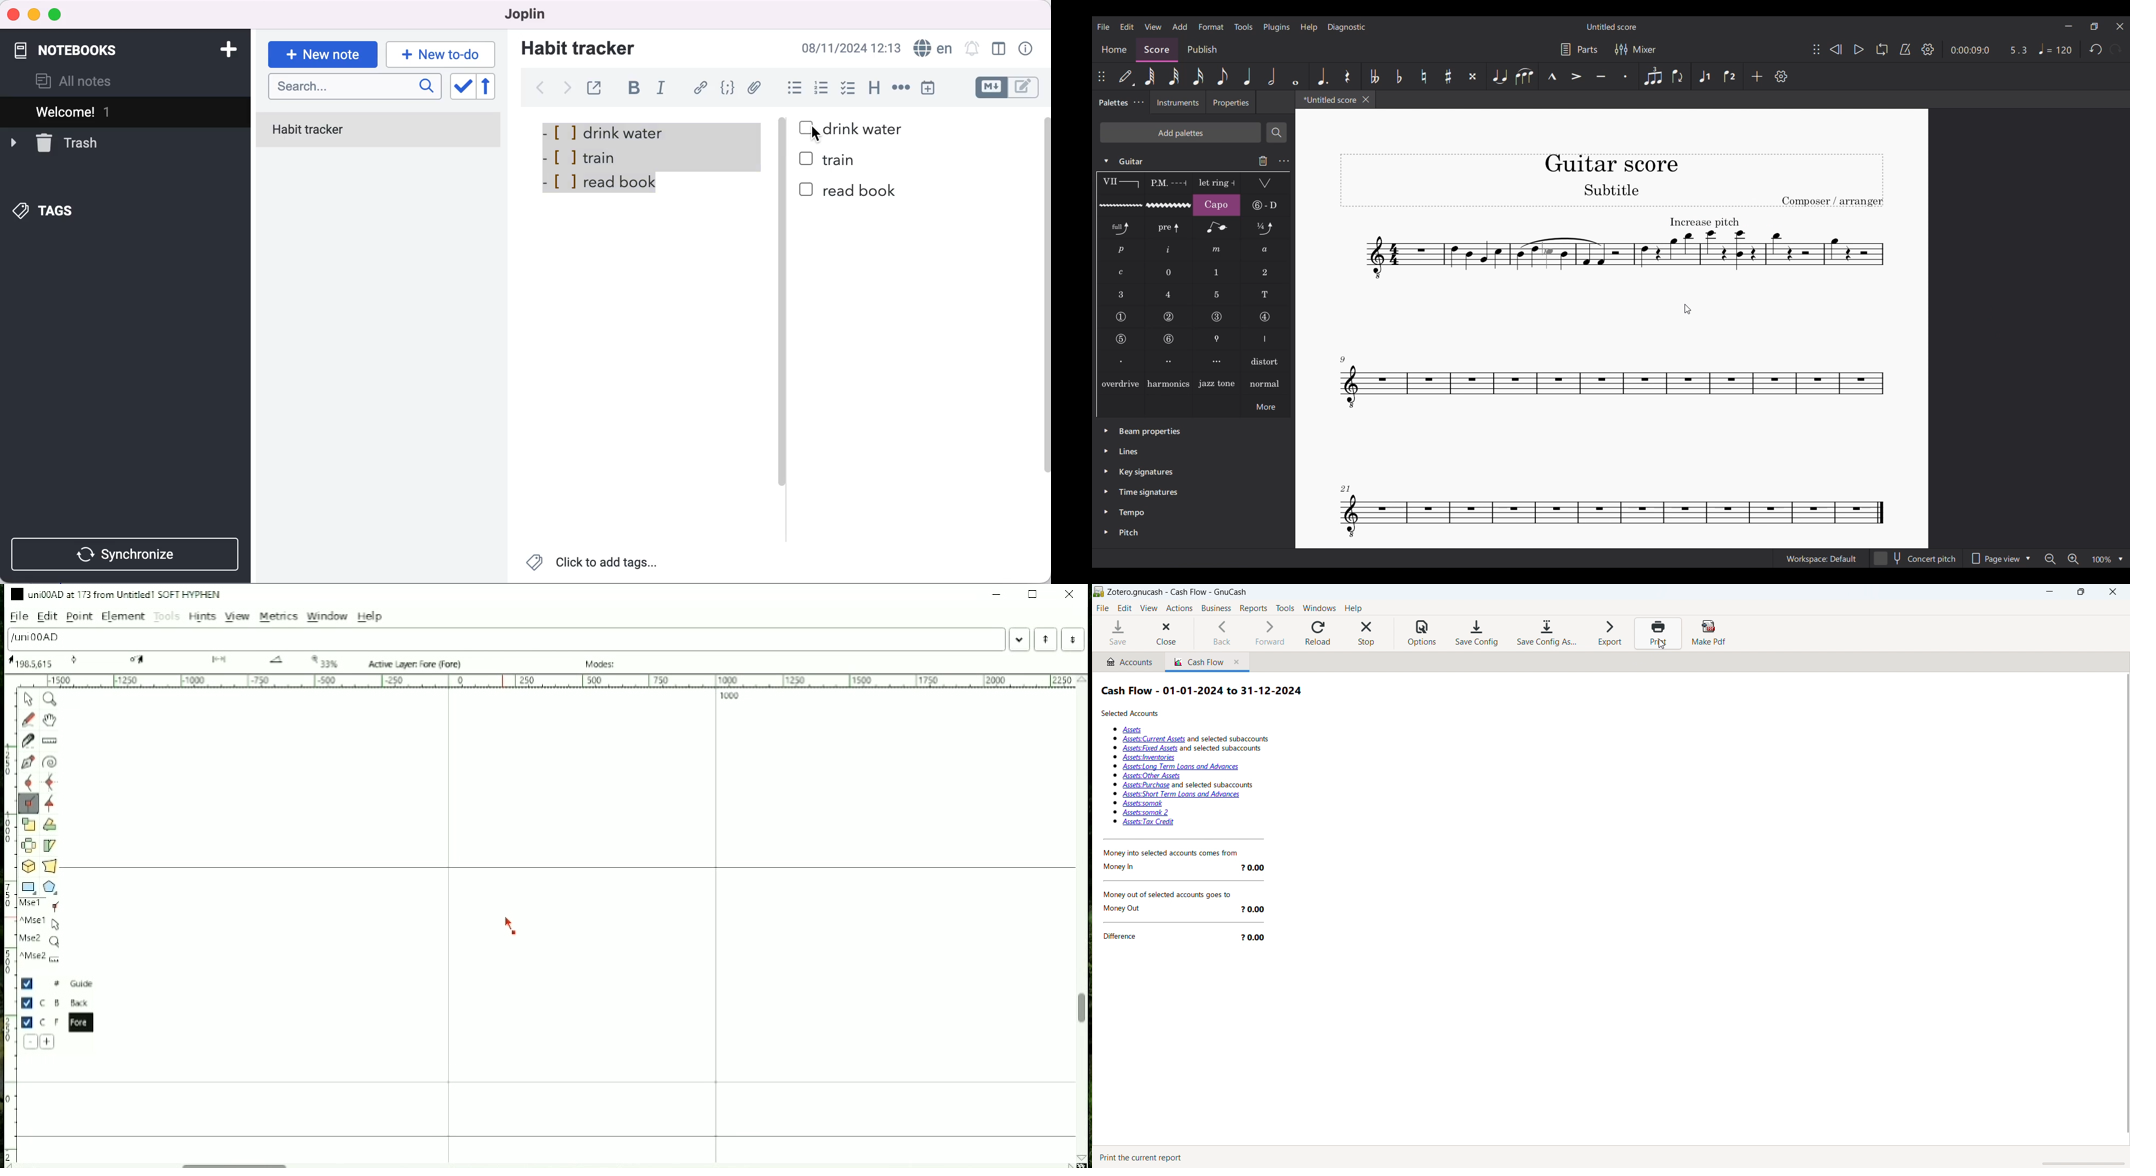  I want to click on Home, so click(1114, 50).